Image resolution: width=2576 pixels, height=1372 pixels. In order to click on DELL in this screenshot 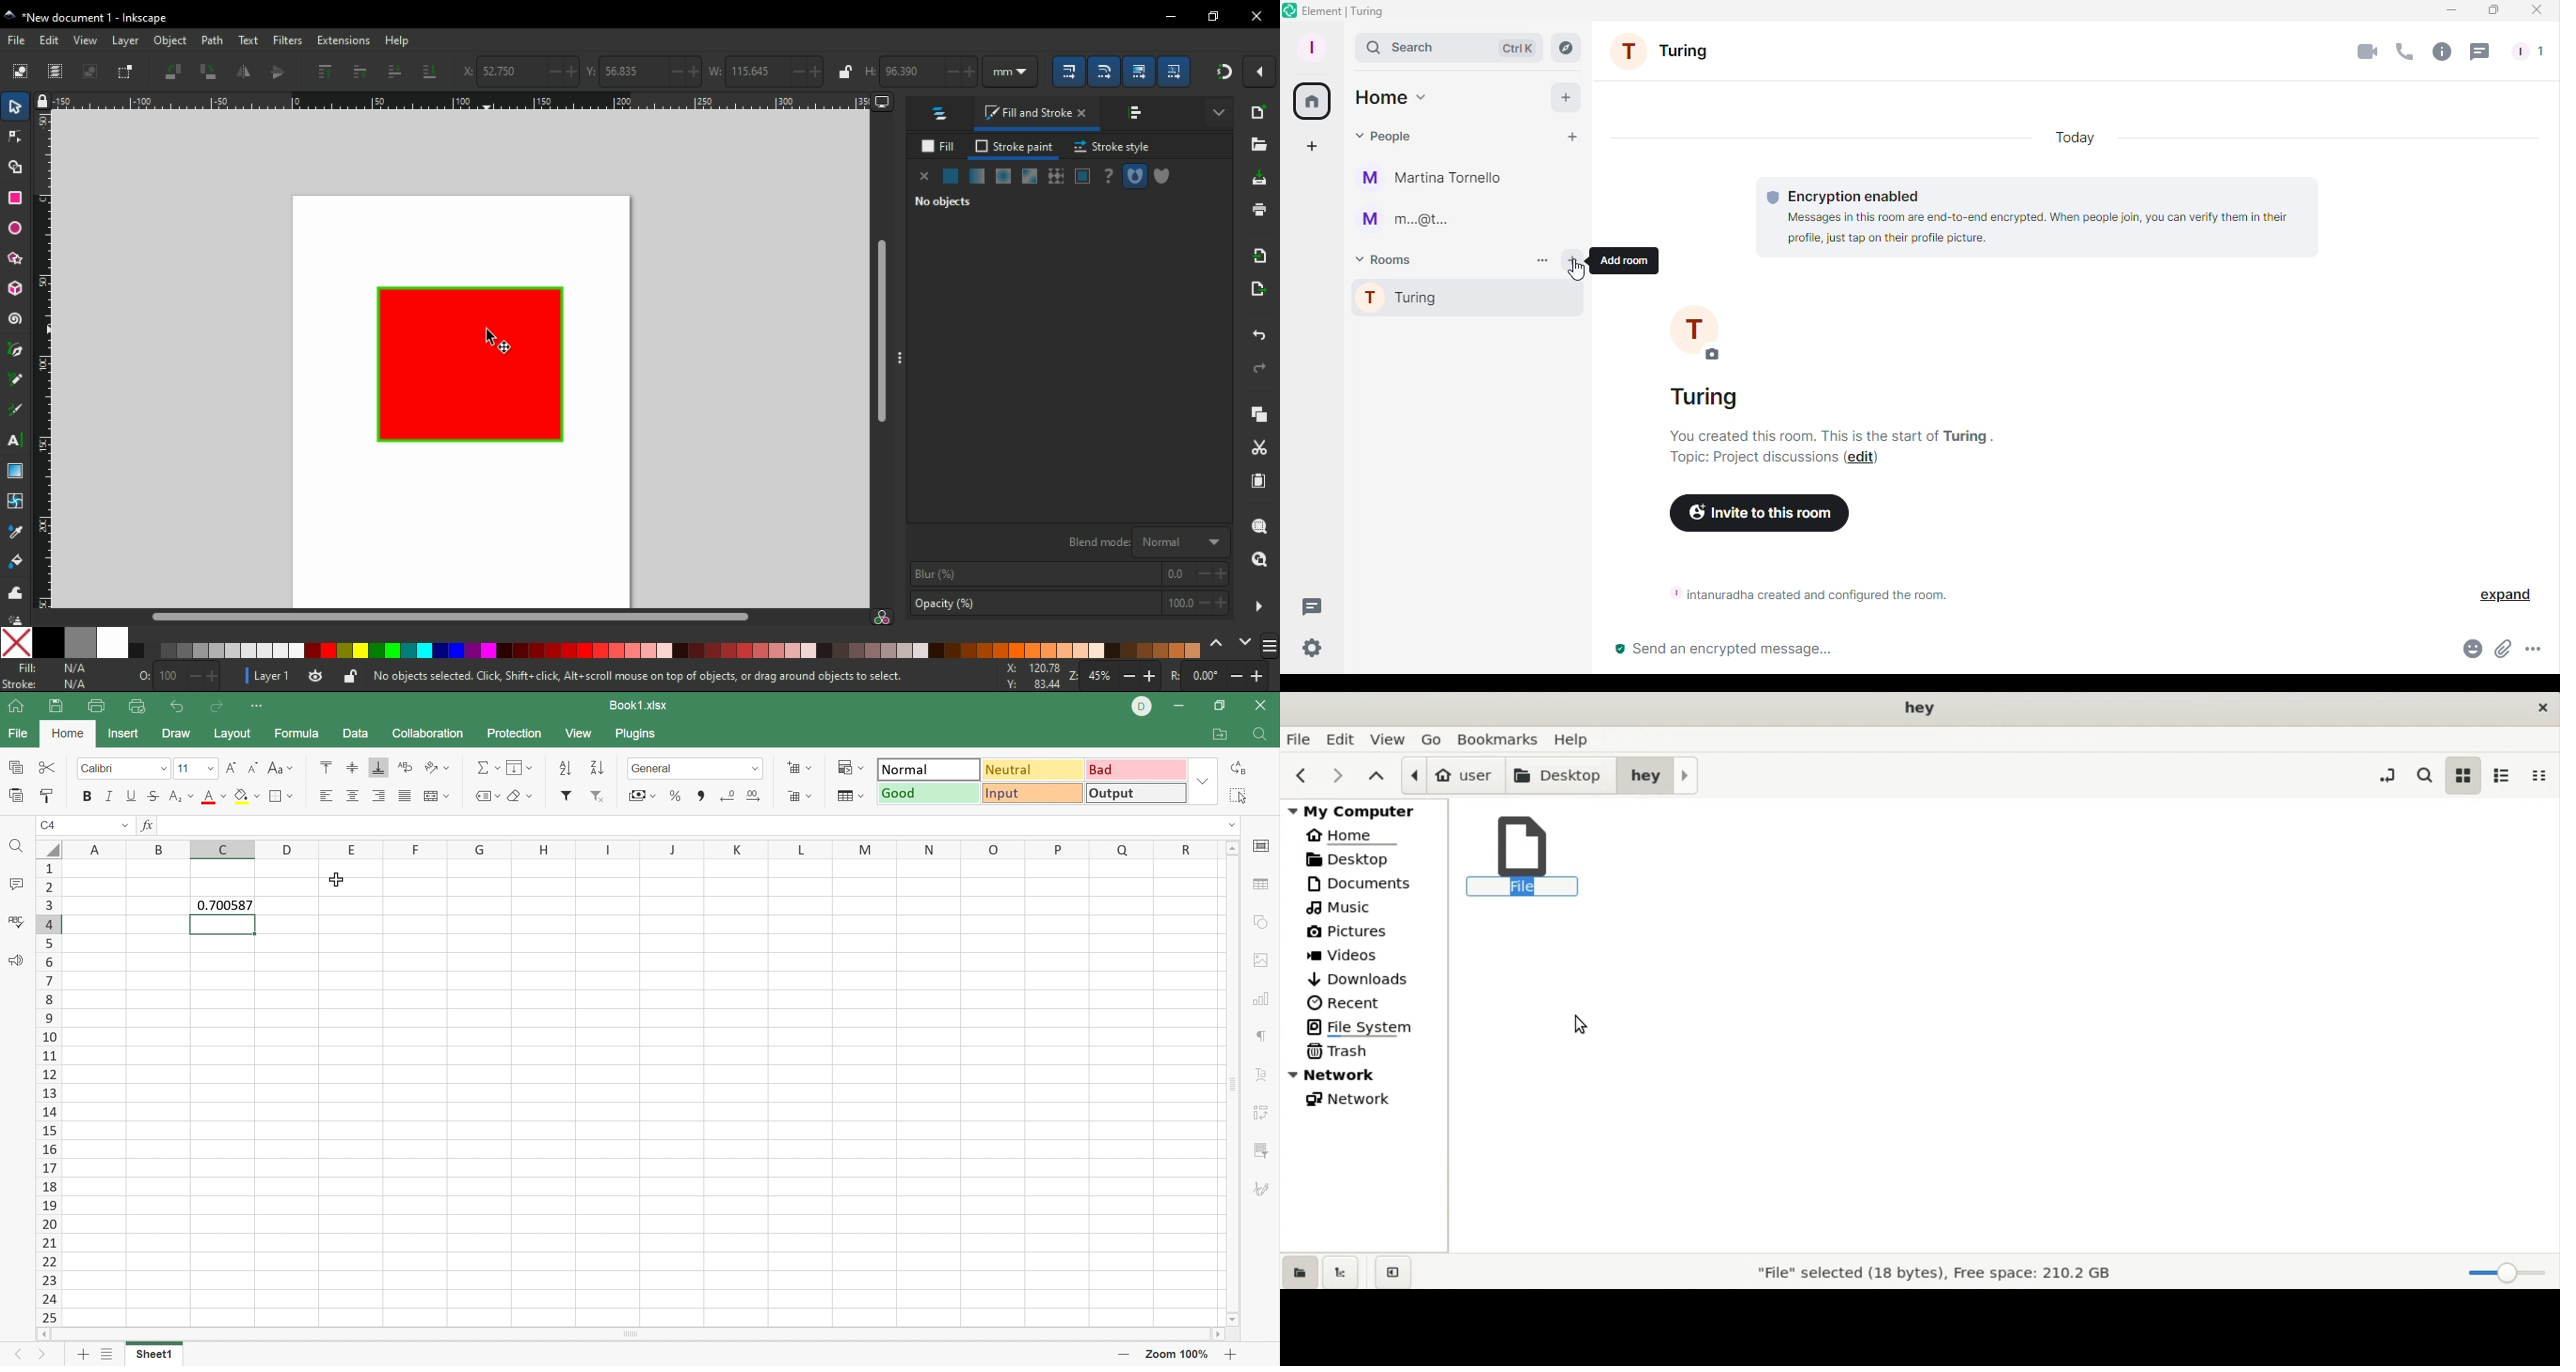, I will do `click(1141, 707)`.